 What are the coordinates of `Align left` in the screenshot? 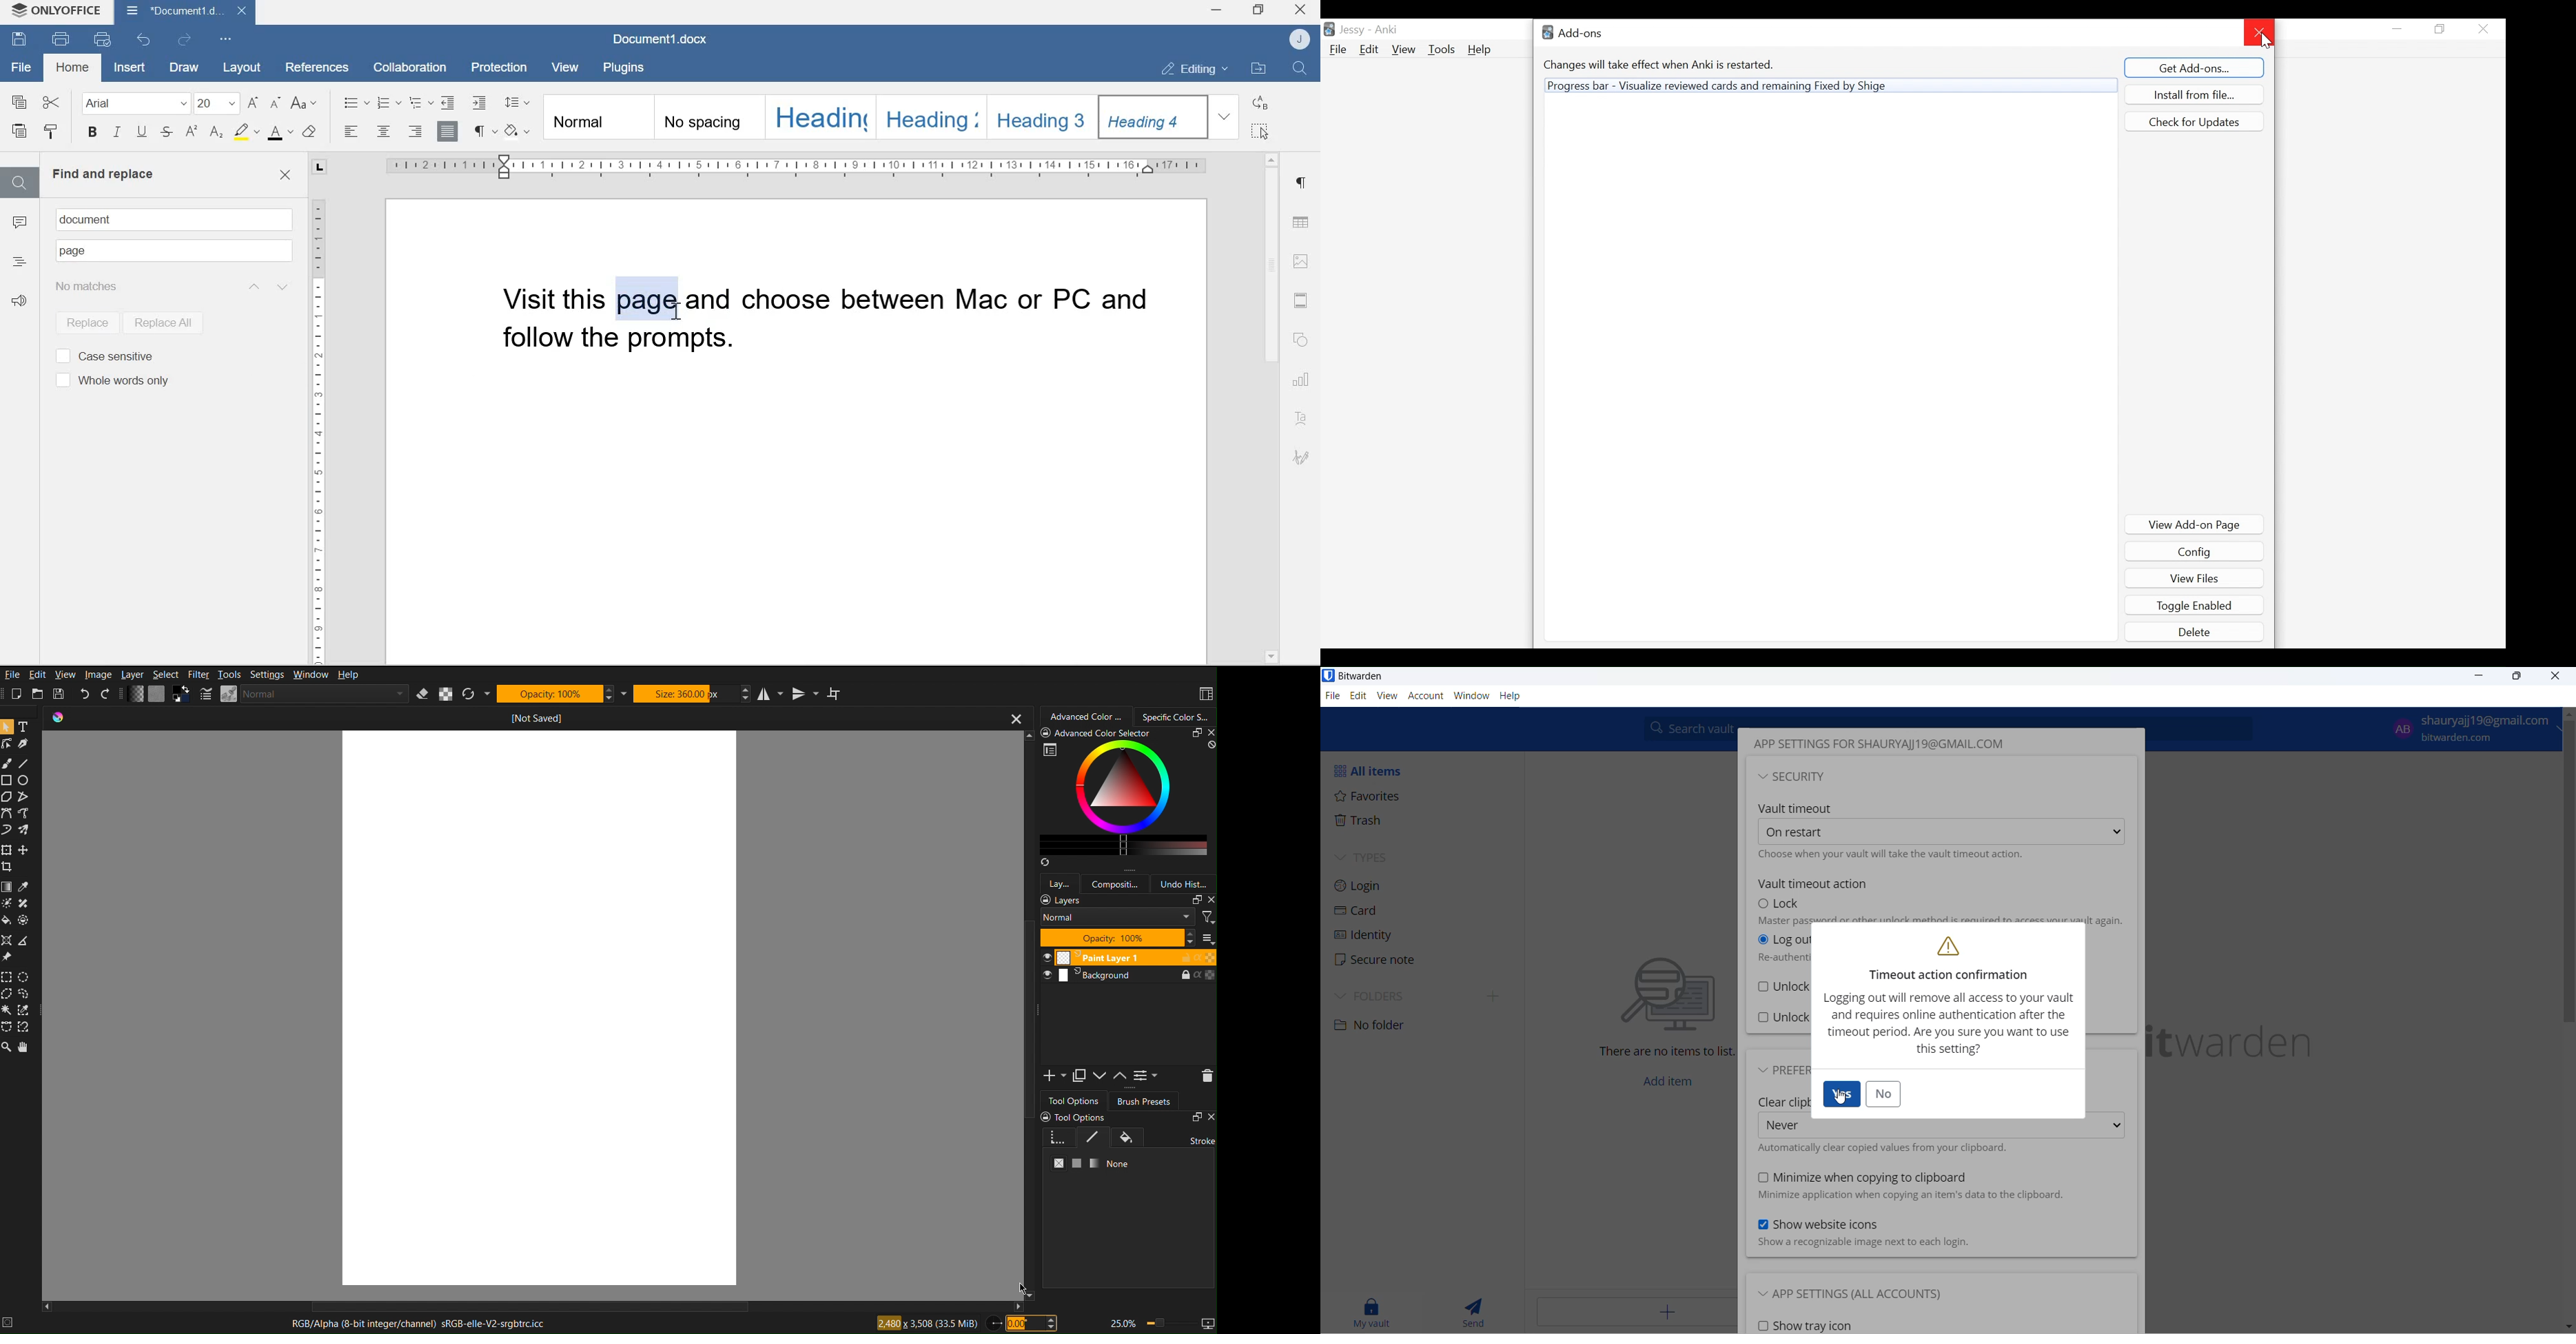 It's located at (352, 132).